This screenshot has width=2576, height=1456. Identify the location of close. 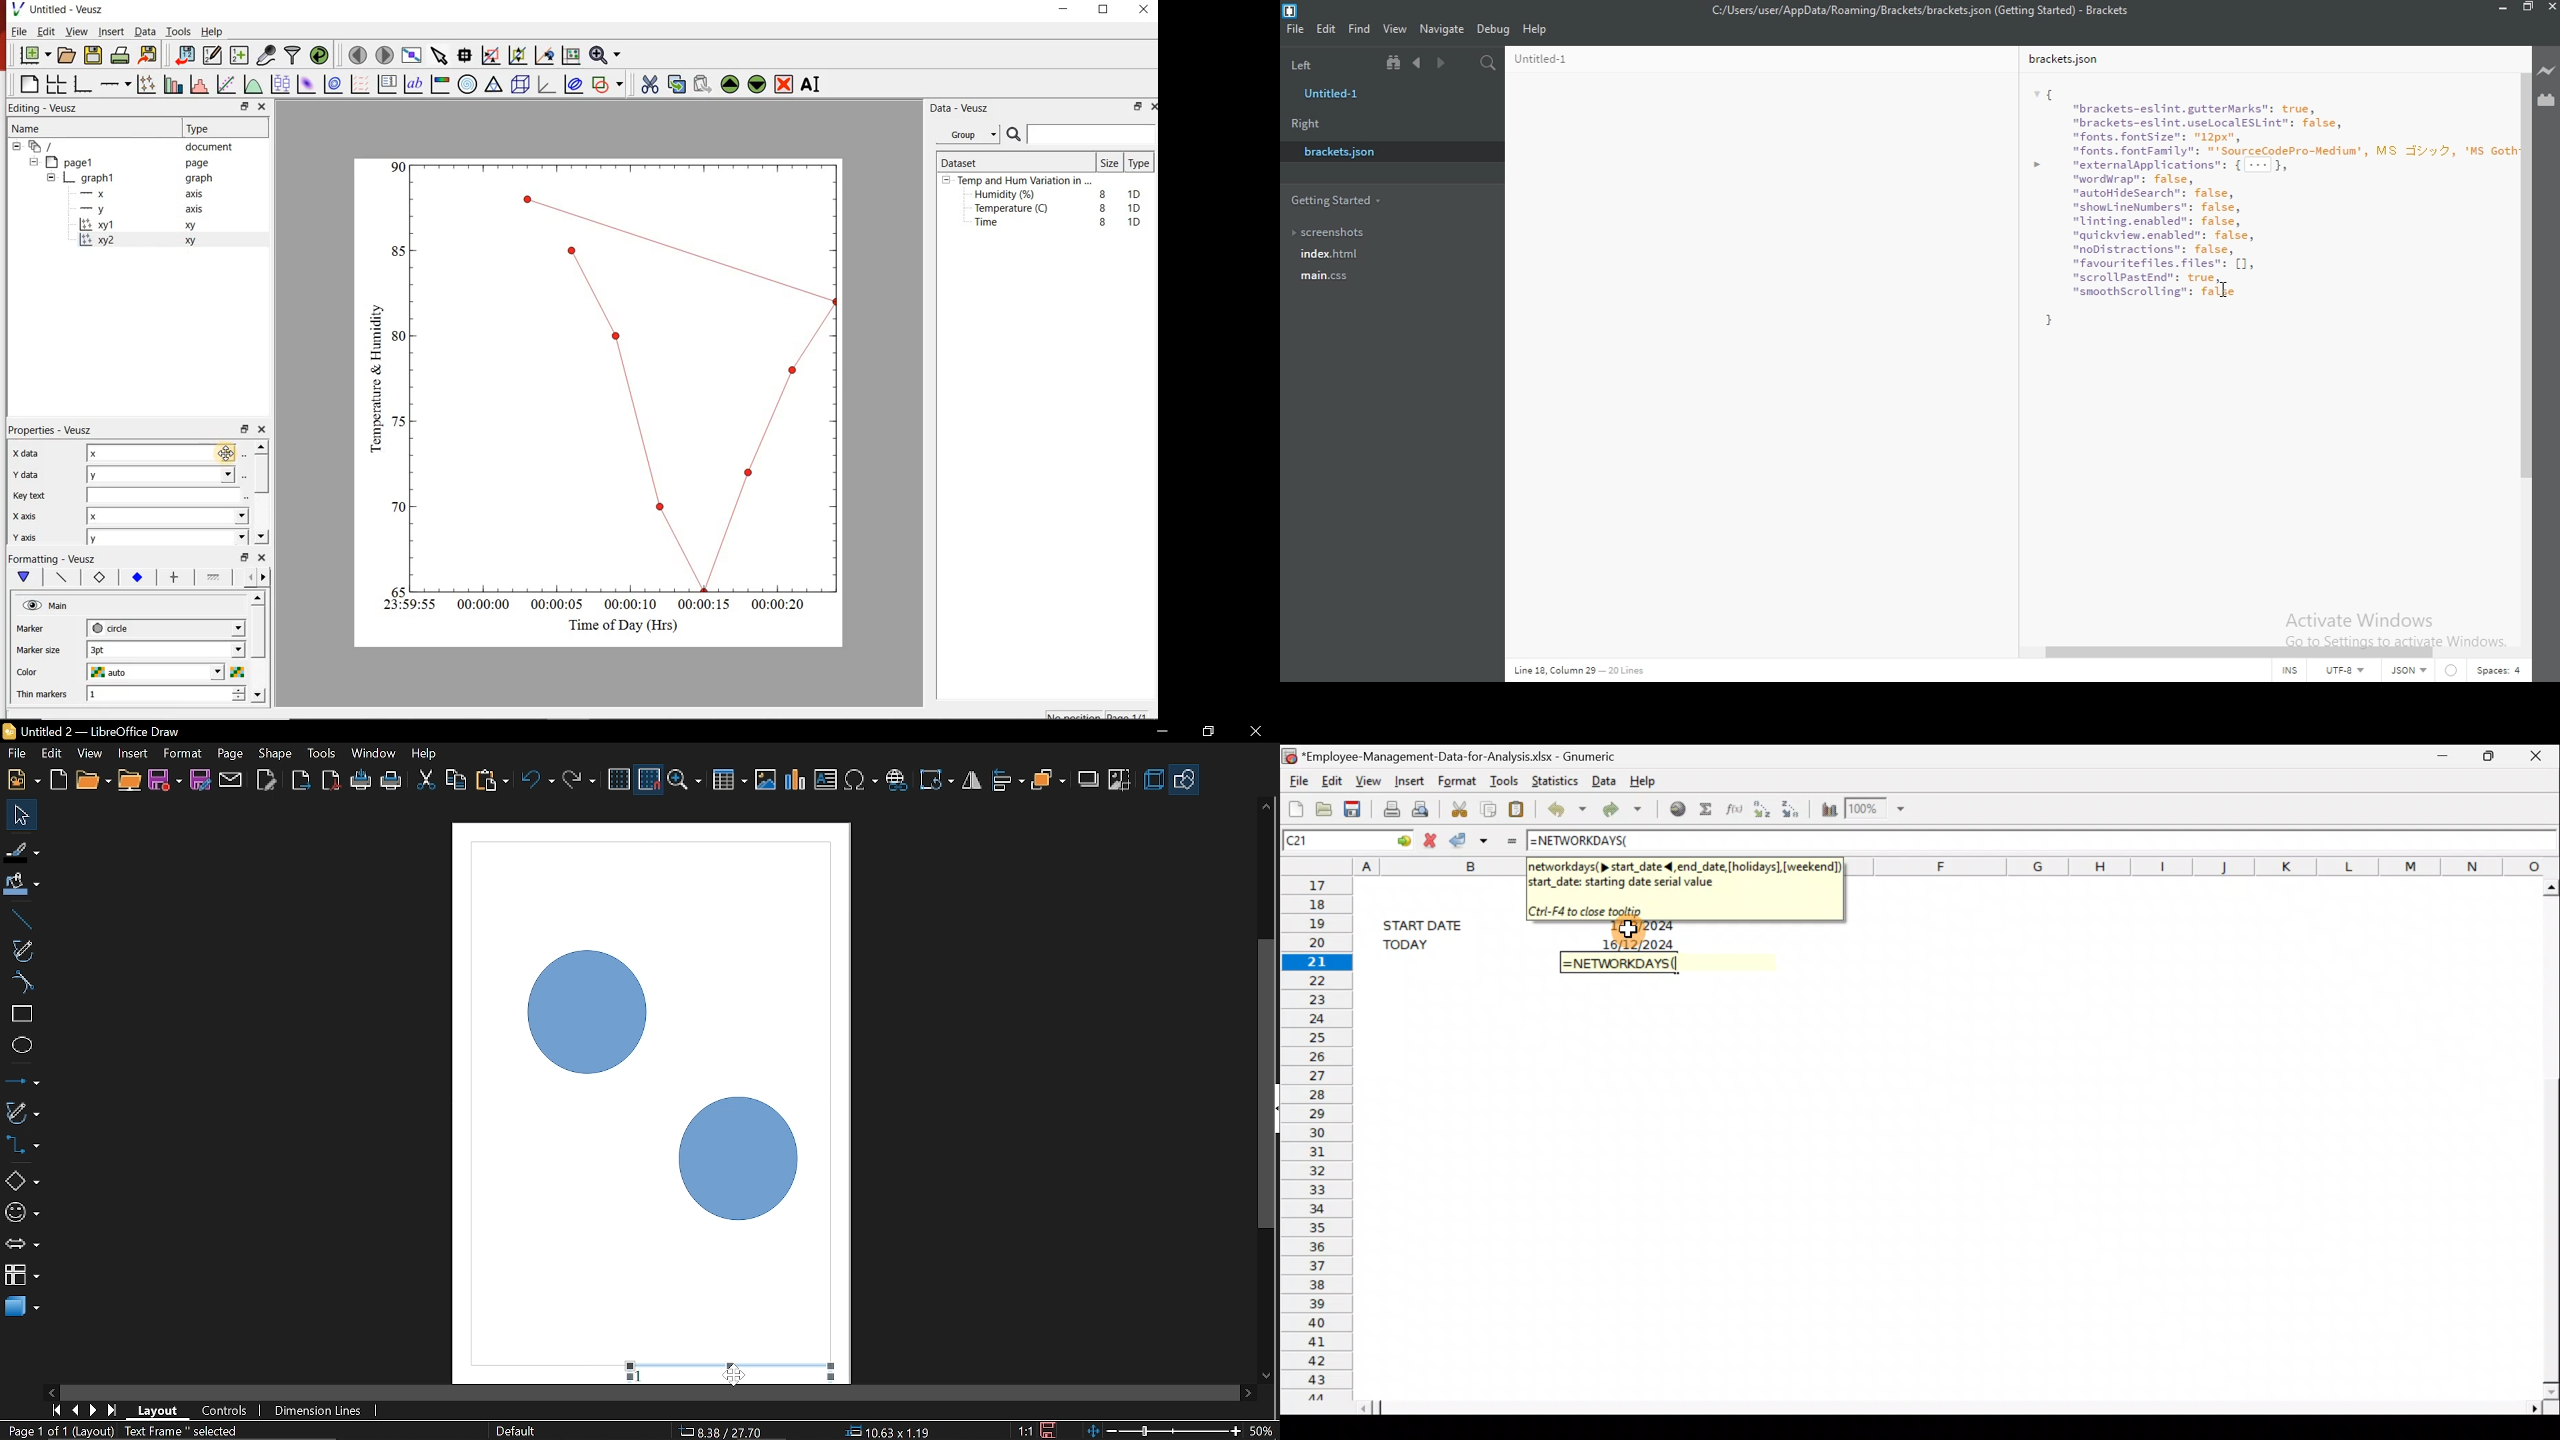
(263, 559).